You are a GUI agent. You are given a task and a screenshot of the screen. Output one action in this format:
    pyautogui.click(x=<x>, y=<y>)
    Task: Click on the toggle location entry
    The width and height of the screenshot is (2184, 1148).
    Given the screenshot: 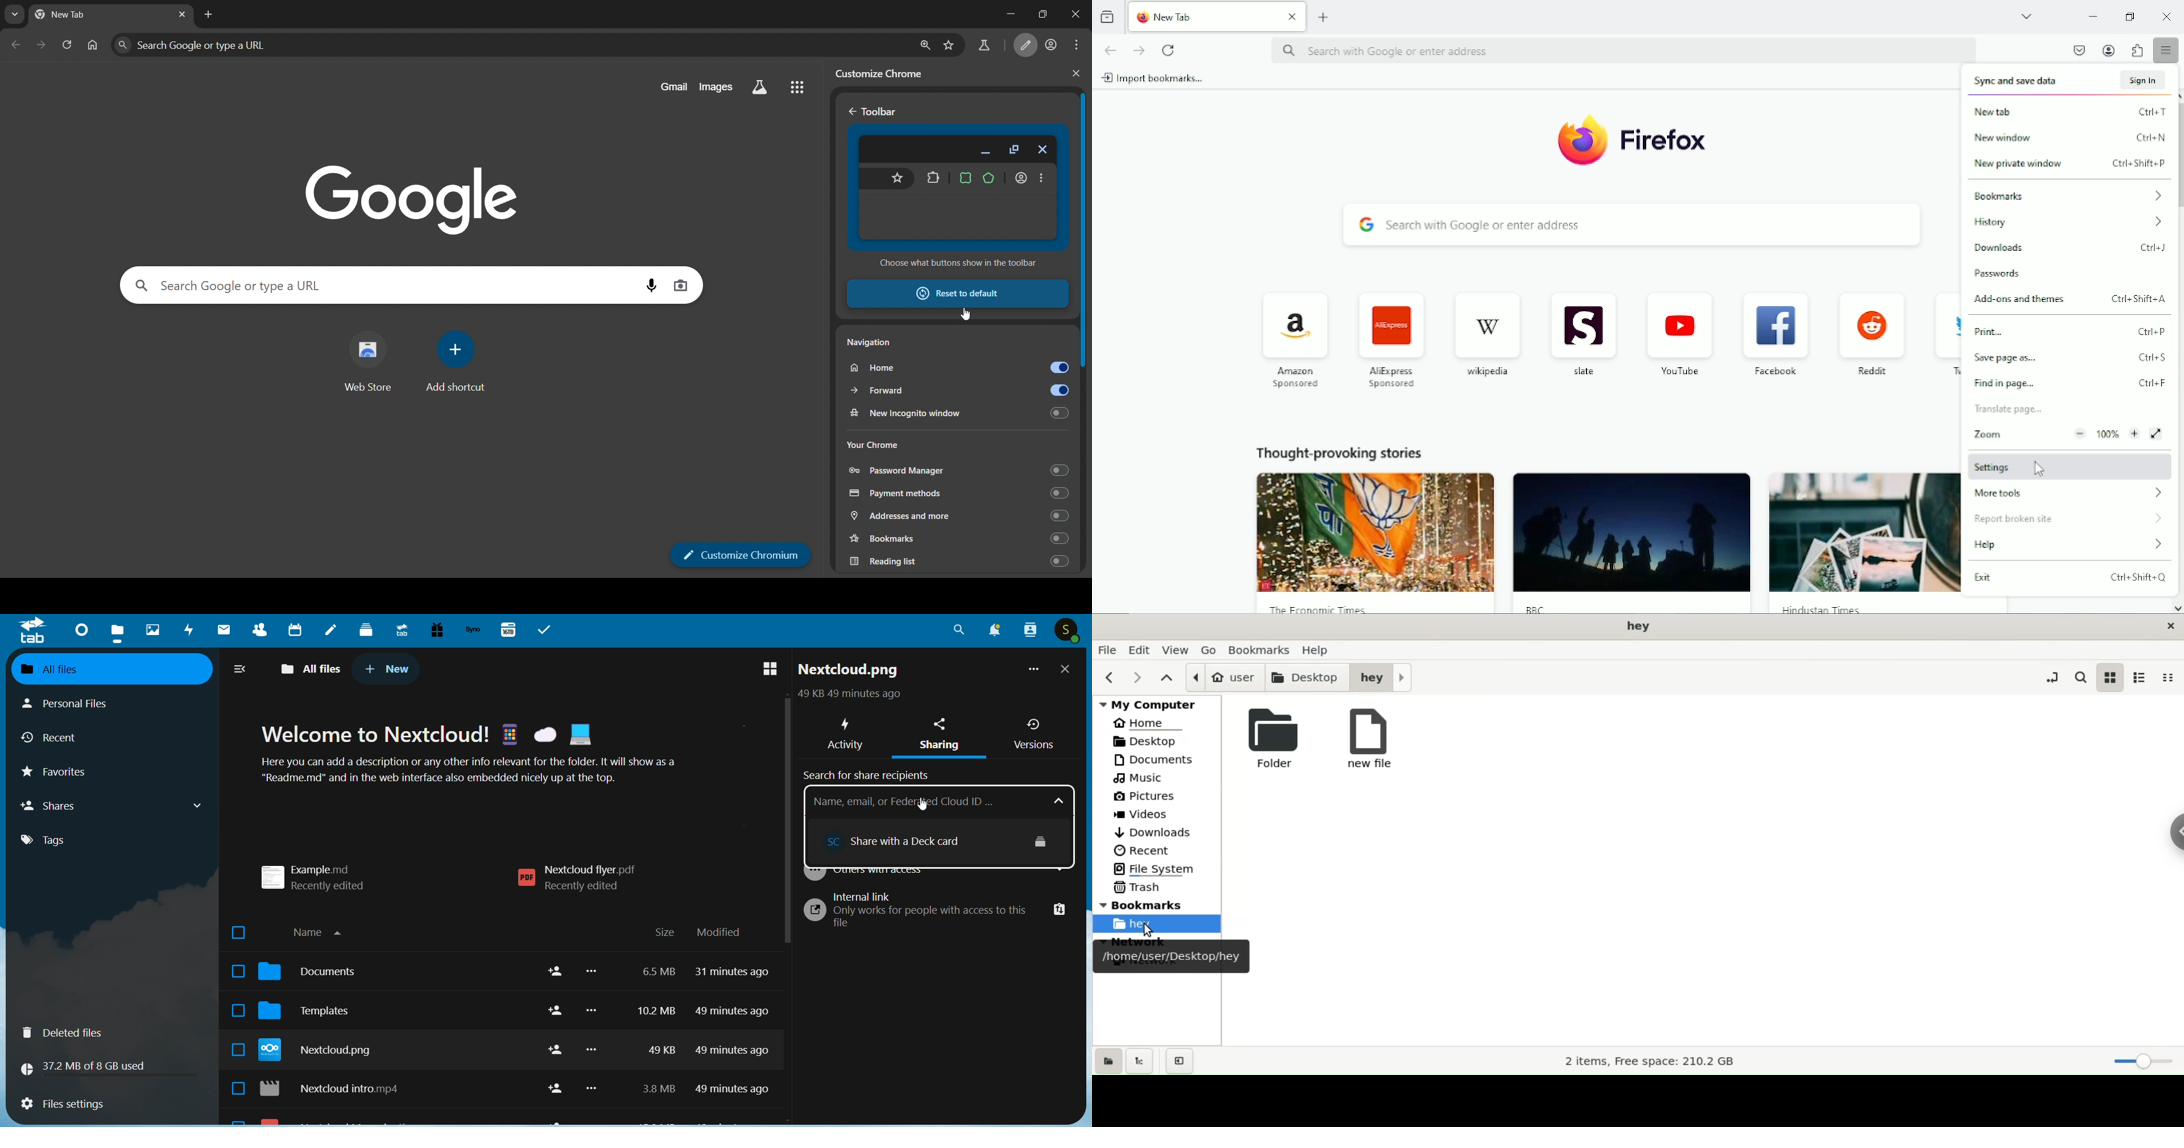 What is the action you would take?
    pyautogui.click(x=2053, y=676)
    